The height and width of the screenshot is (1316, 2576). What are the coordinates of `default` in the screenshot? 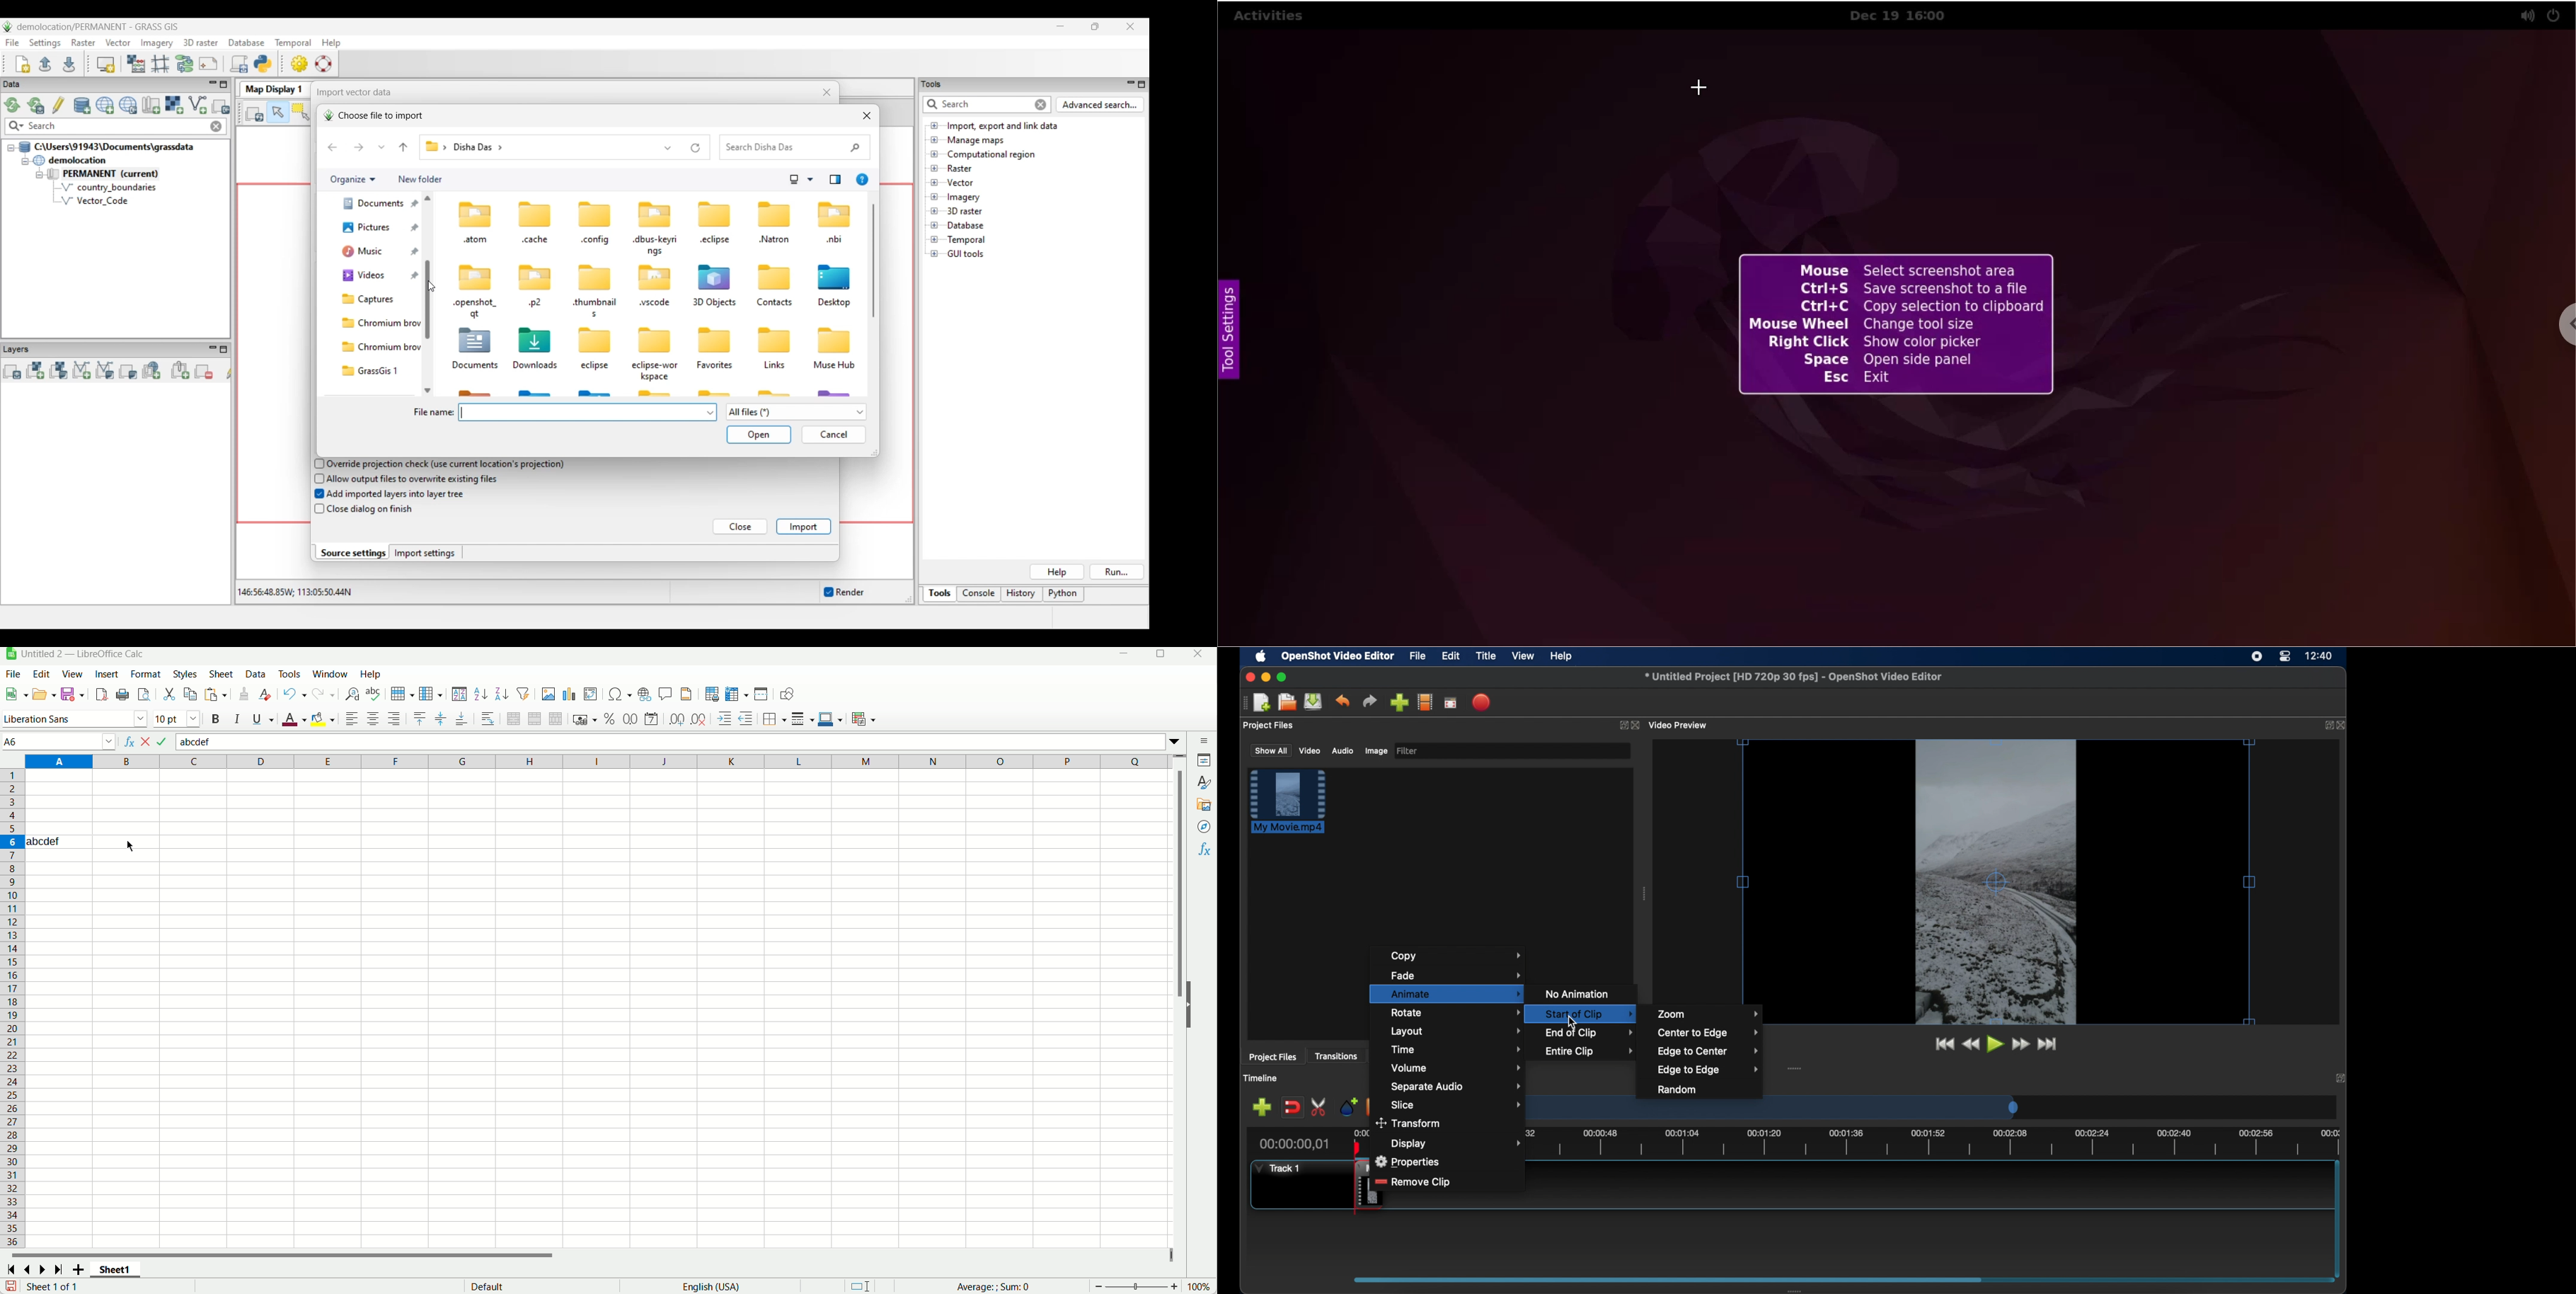 It's located at (486, 1286).